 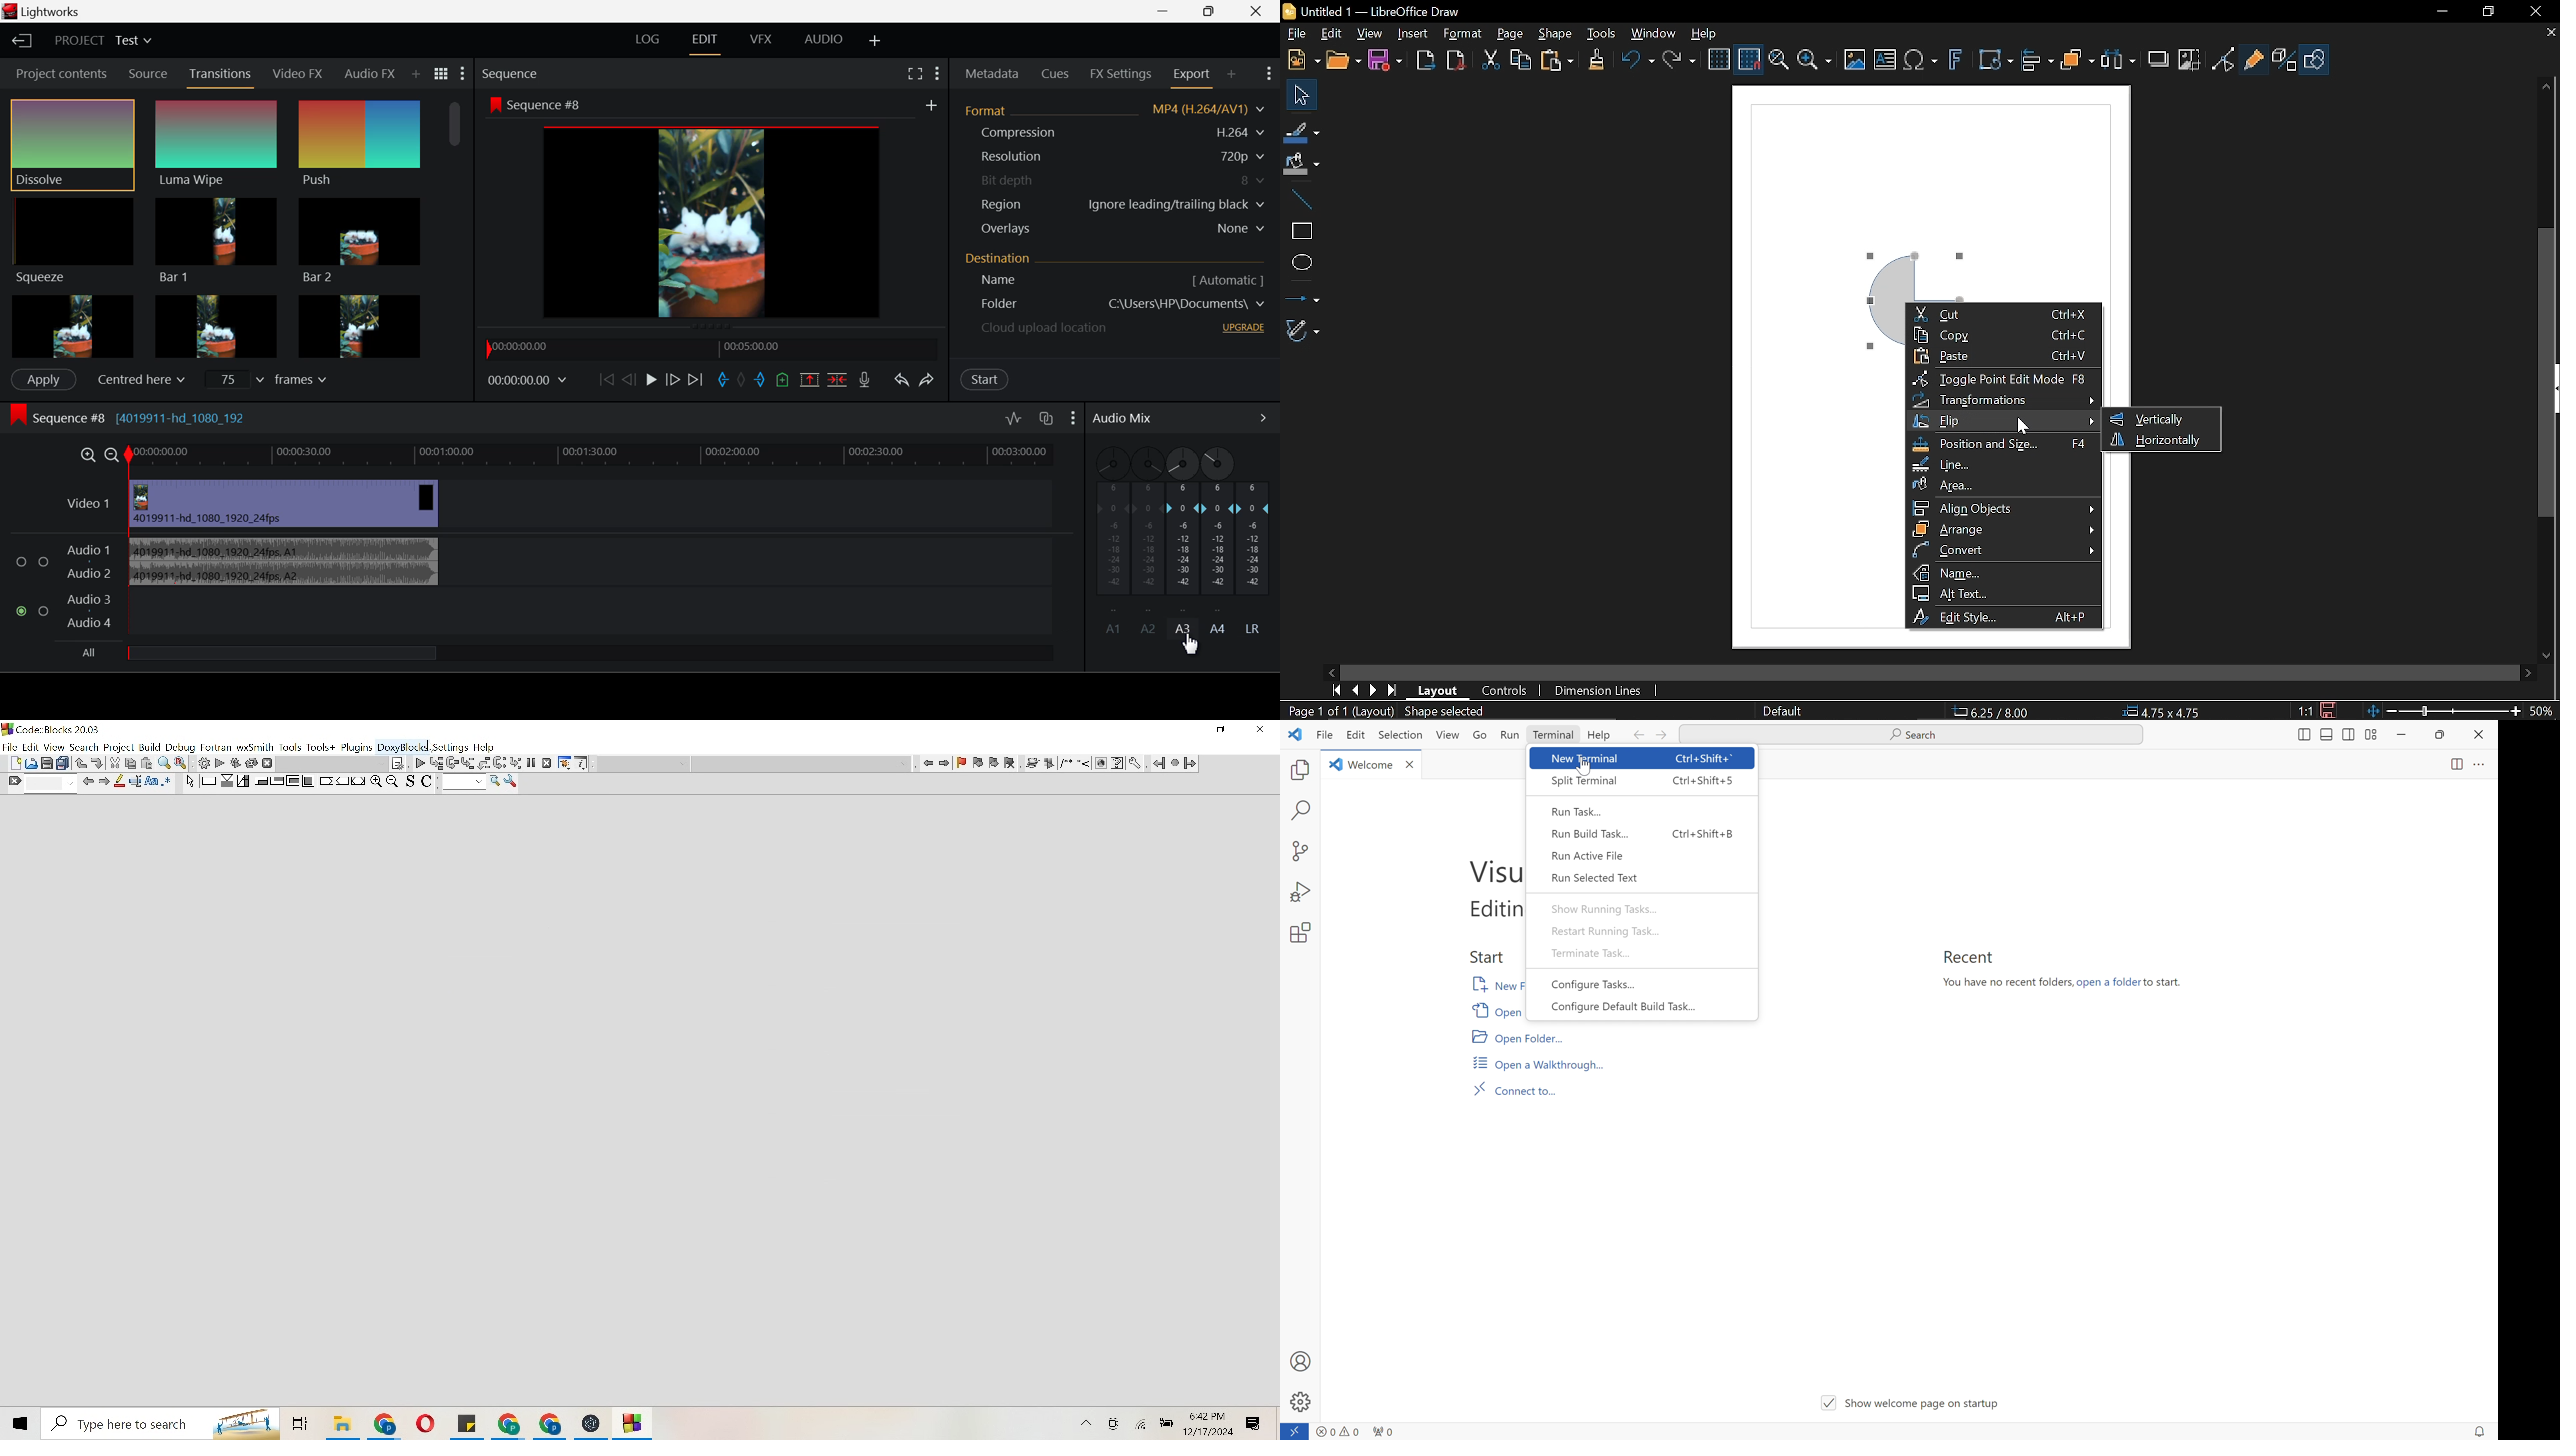 What do you see at coordinates (2478, 734) in the screenshot?
I see `close` at bounding box center [2478, 734].